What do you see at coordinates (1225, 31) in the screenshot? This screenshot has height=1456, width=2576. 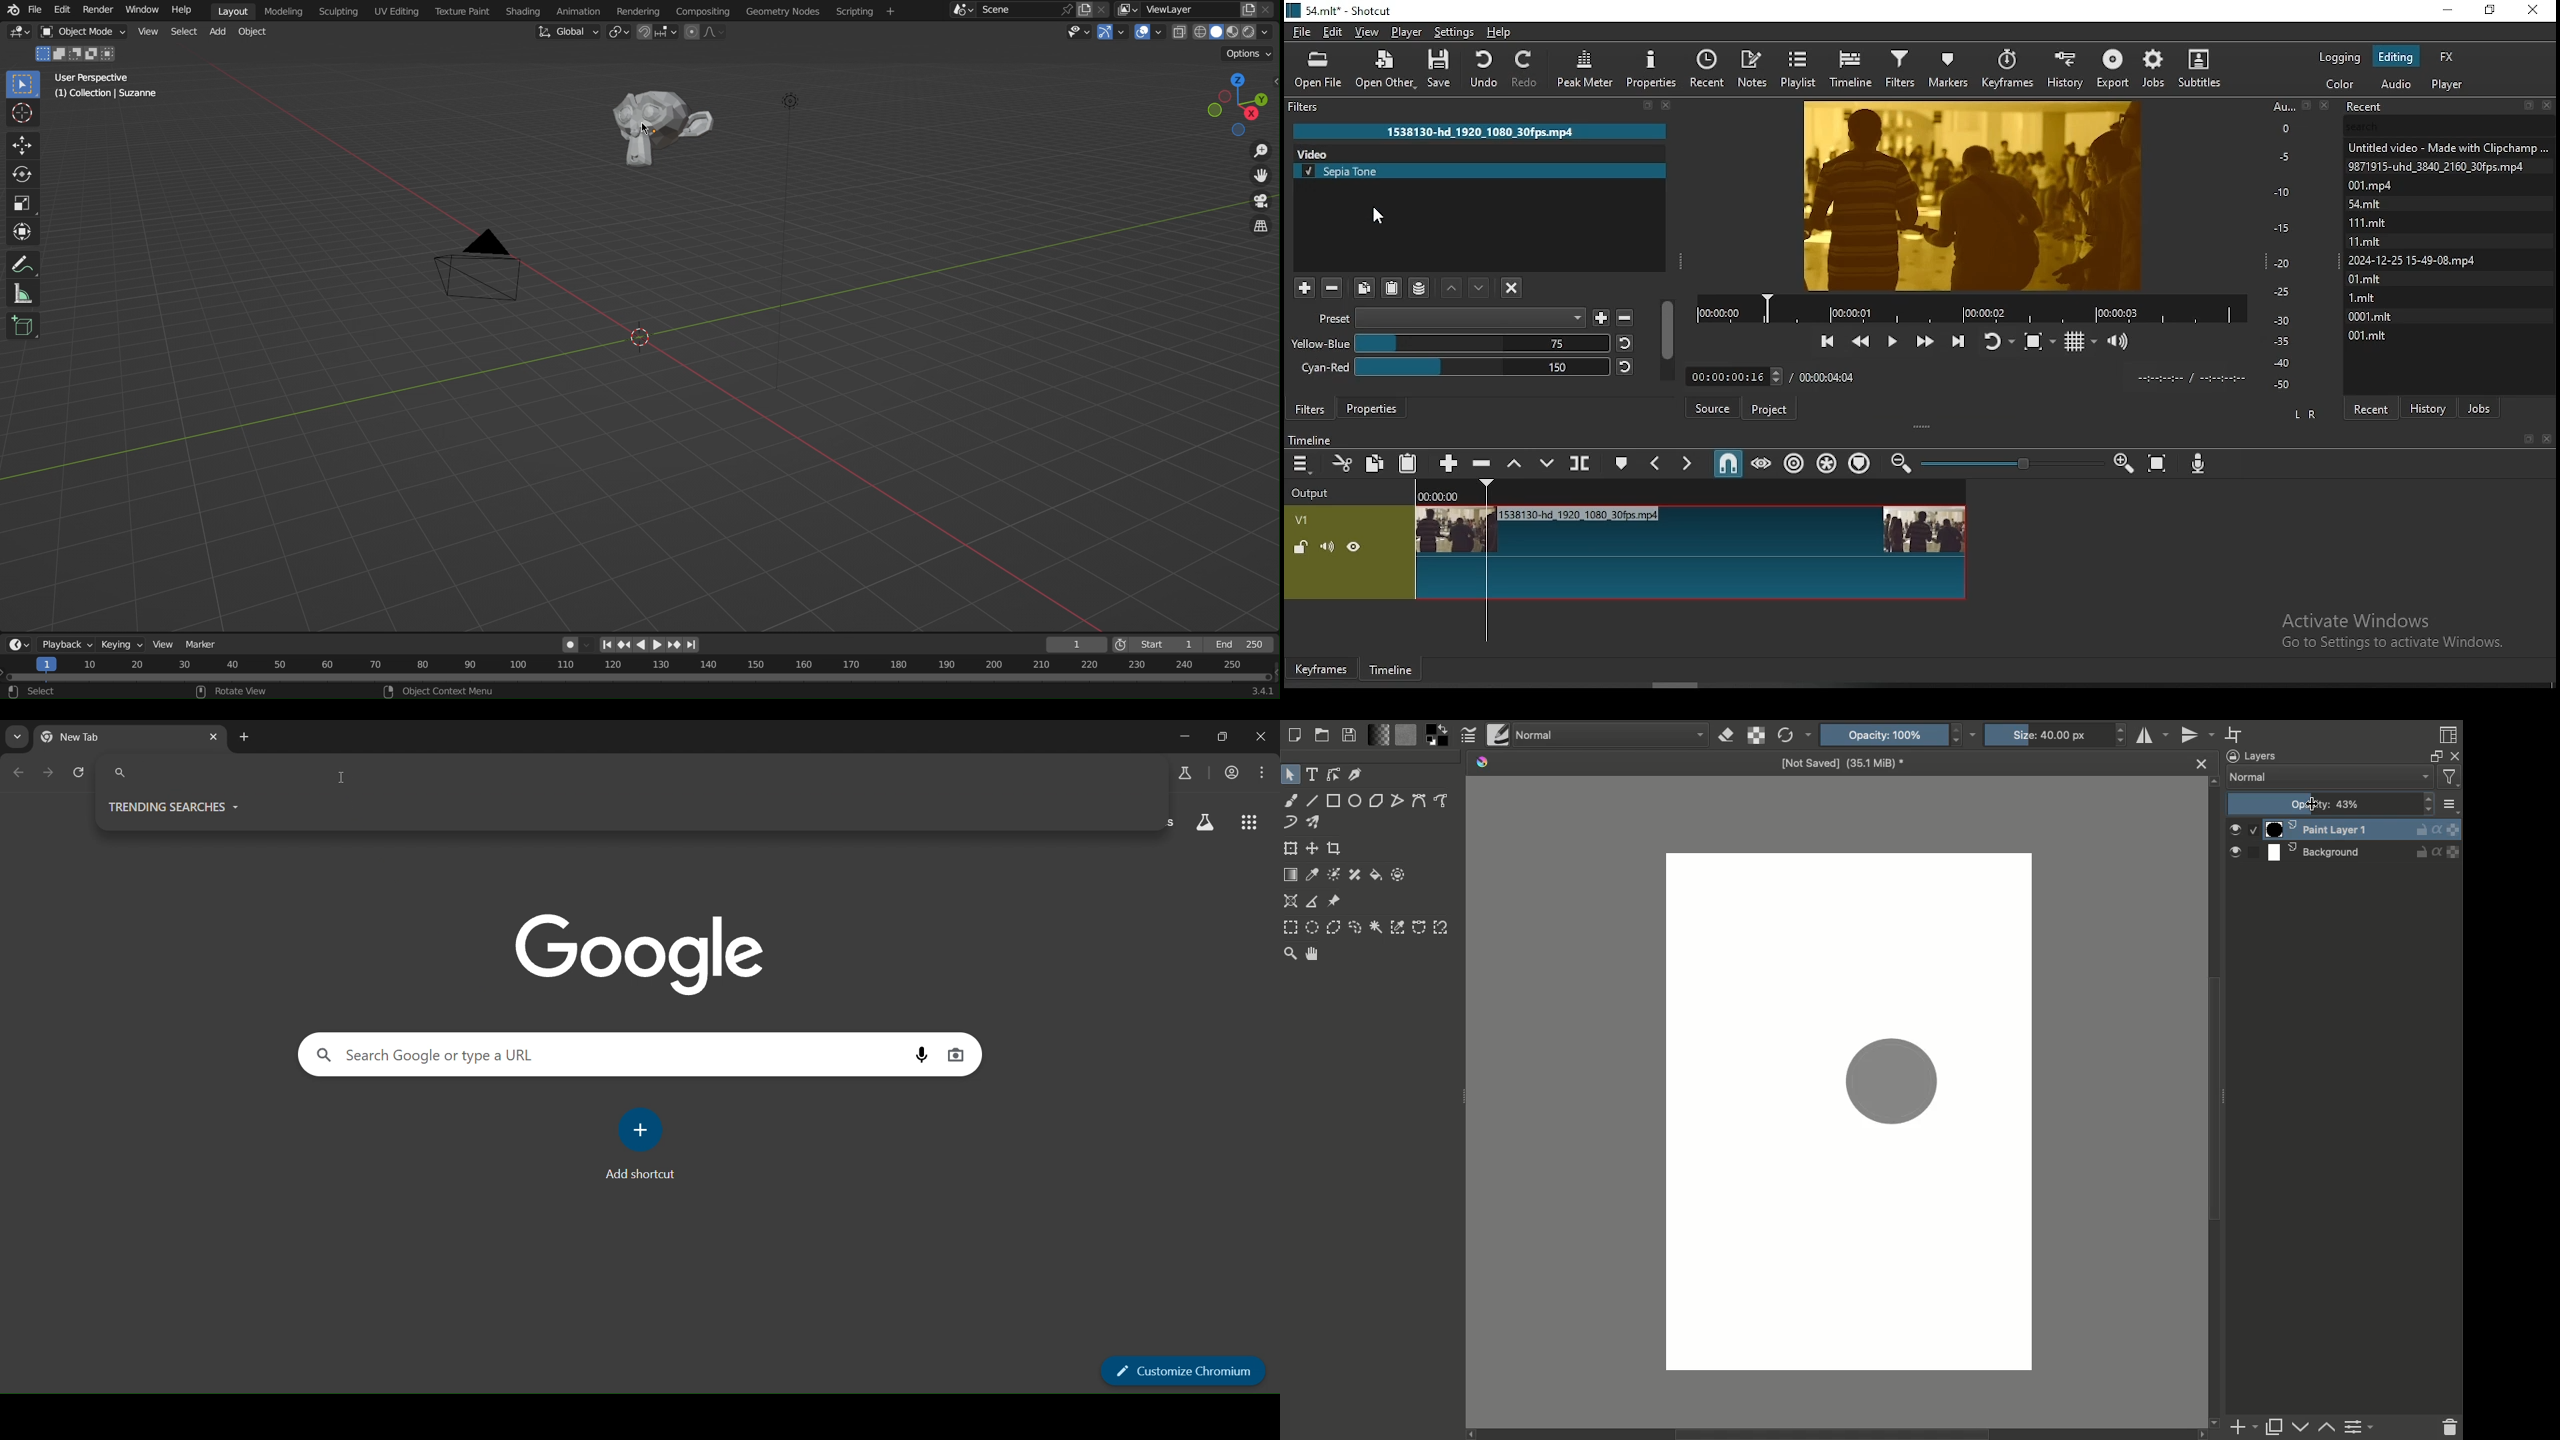 I see `Viewport Shading` at bounding box center [1225, 31].